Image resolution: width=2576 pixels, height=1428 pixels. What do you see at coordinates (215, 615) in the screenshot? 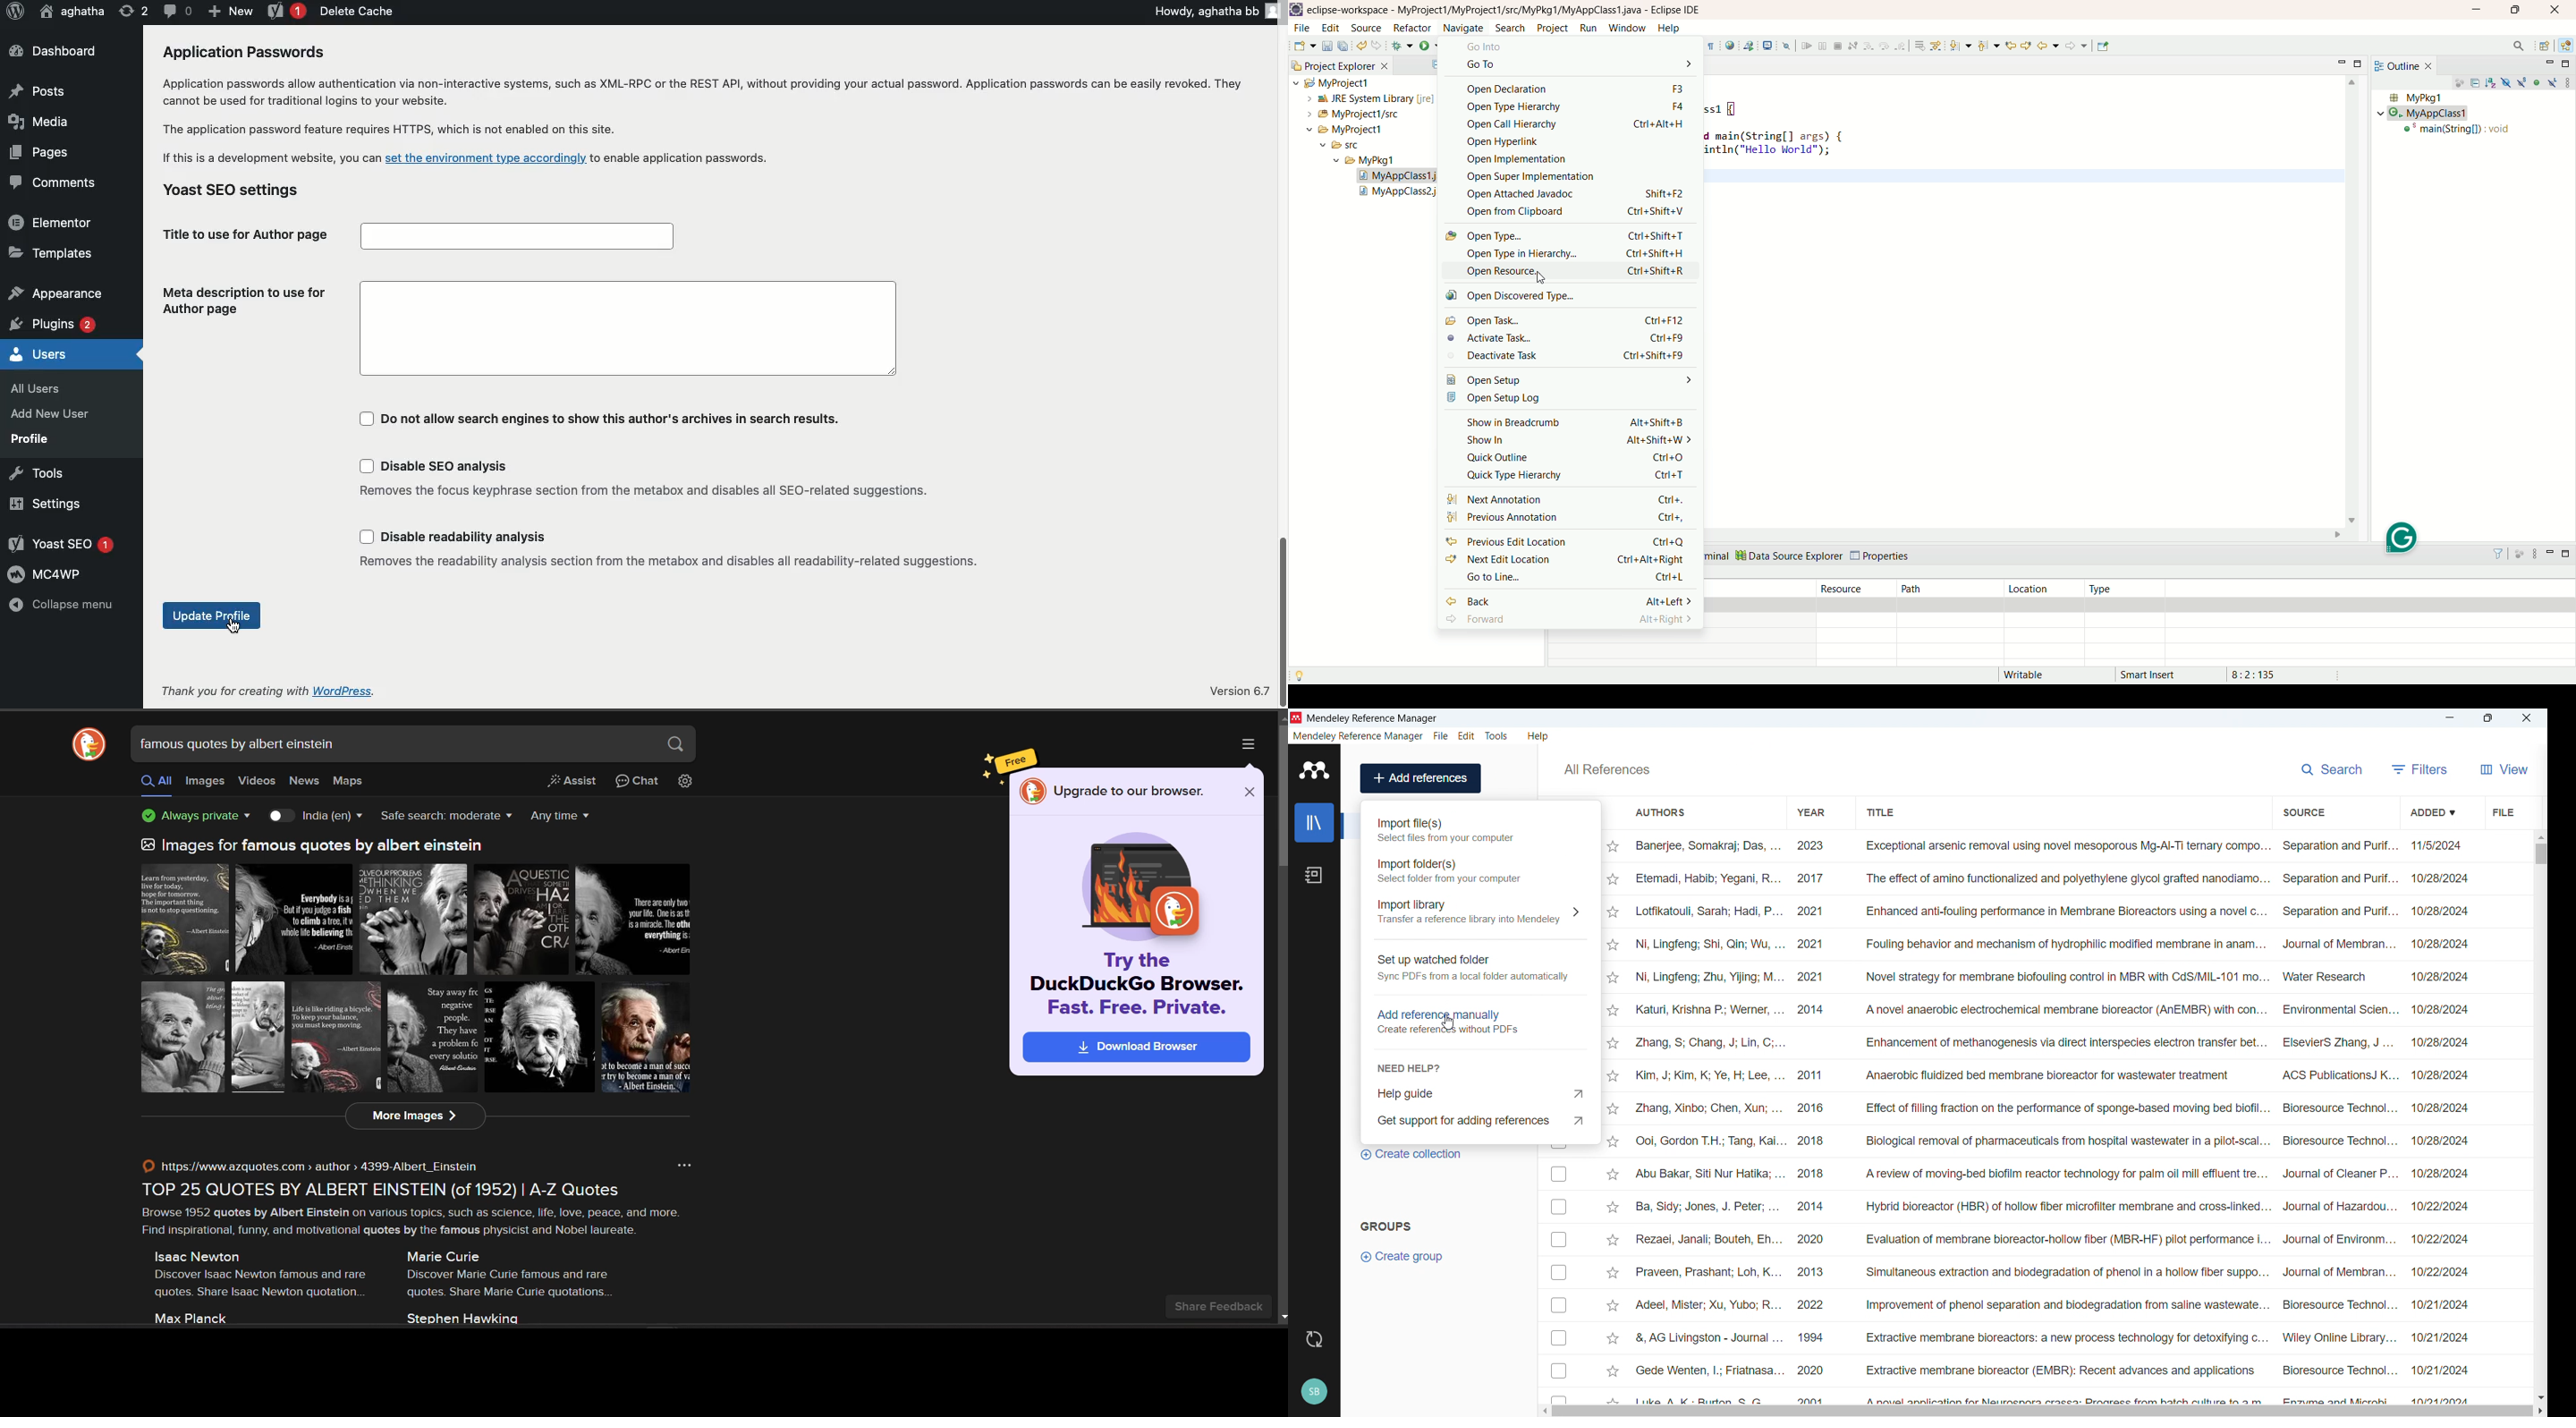
I see `Update profile` at bounding box center [215, 615].